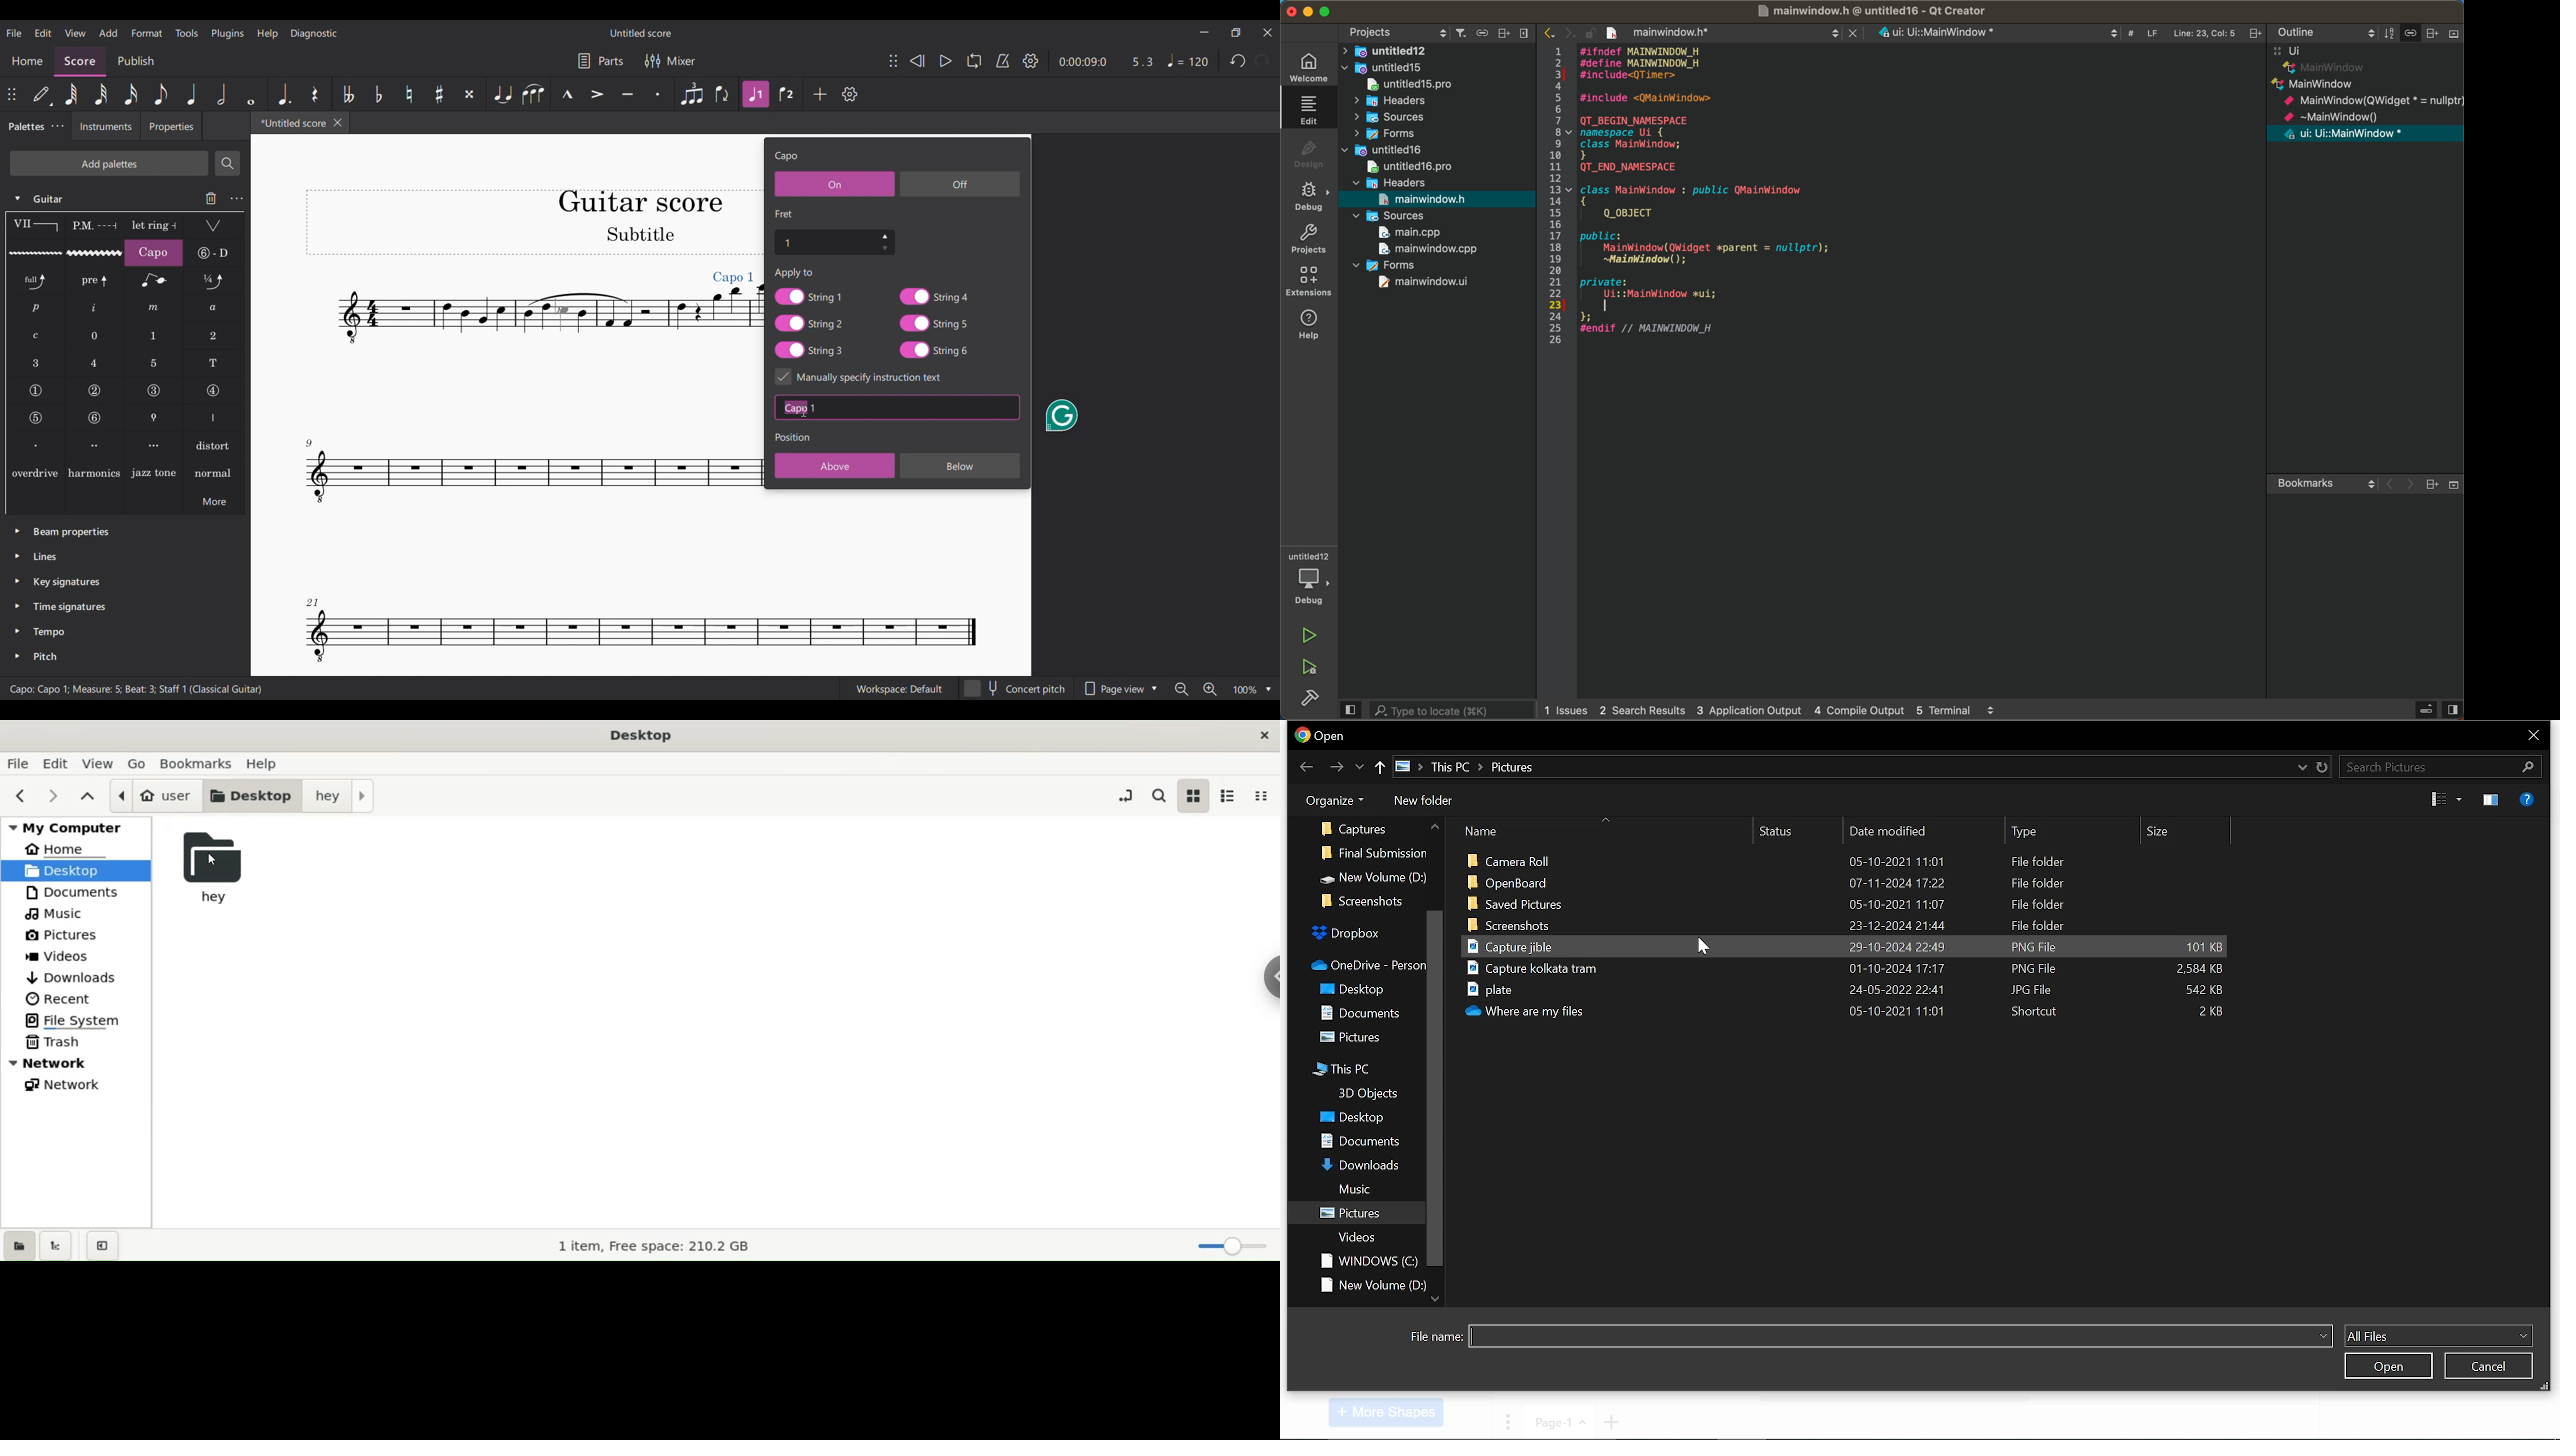  What do you see at coordinates (17, 199) in the screenshot?
I see `Click to collapse ` at bounding box center [17, 199].